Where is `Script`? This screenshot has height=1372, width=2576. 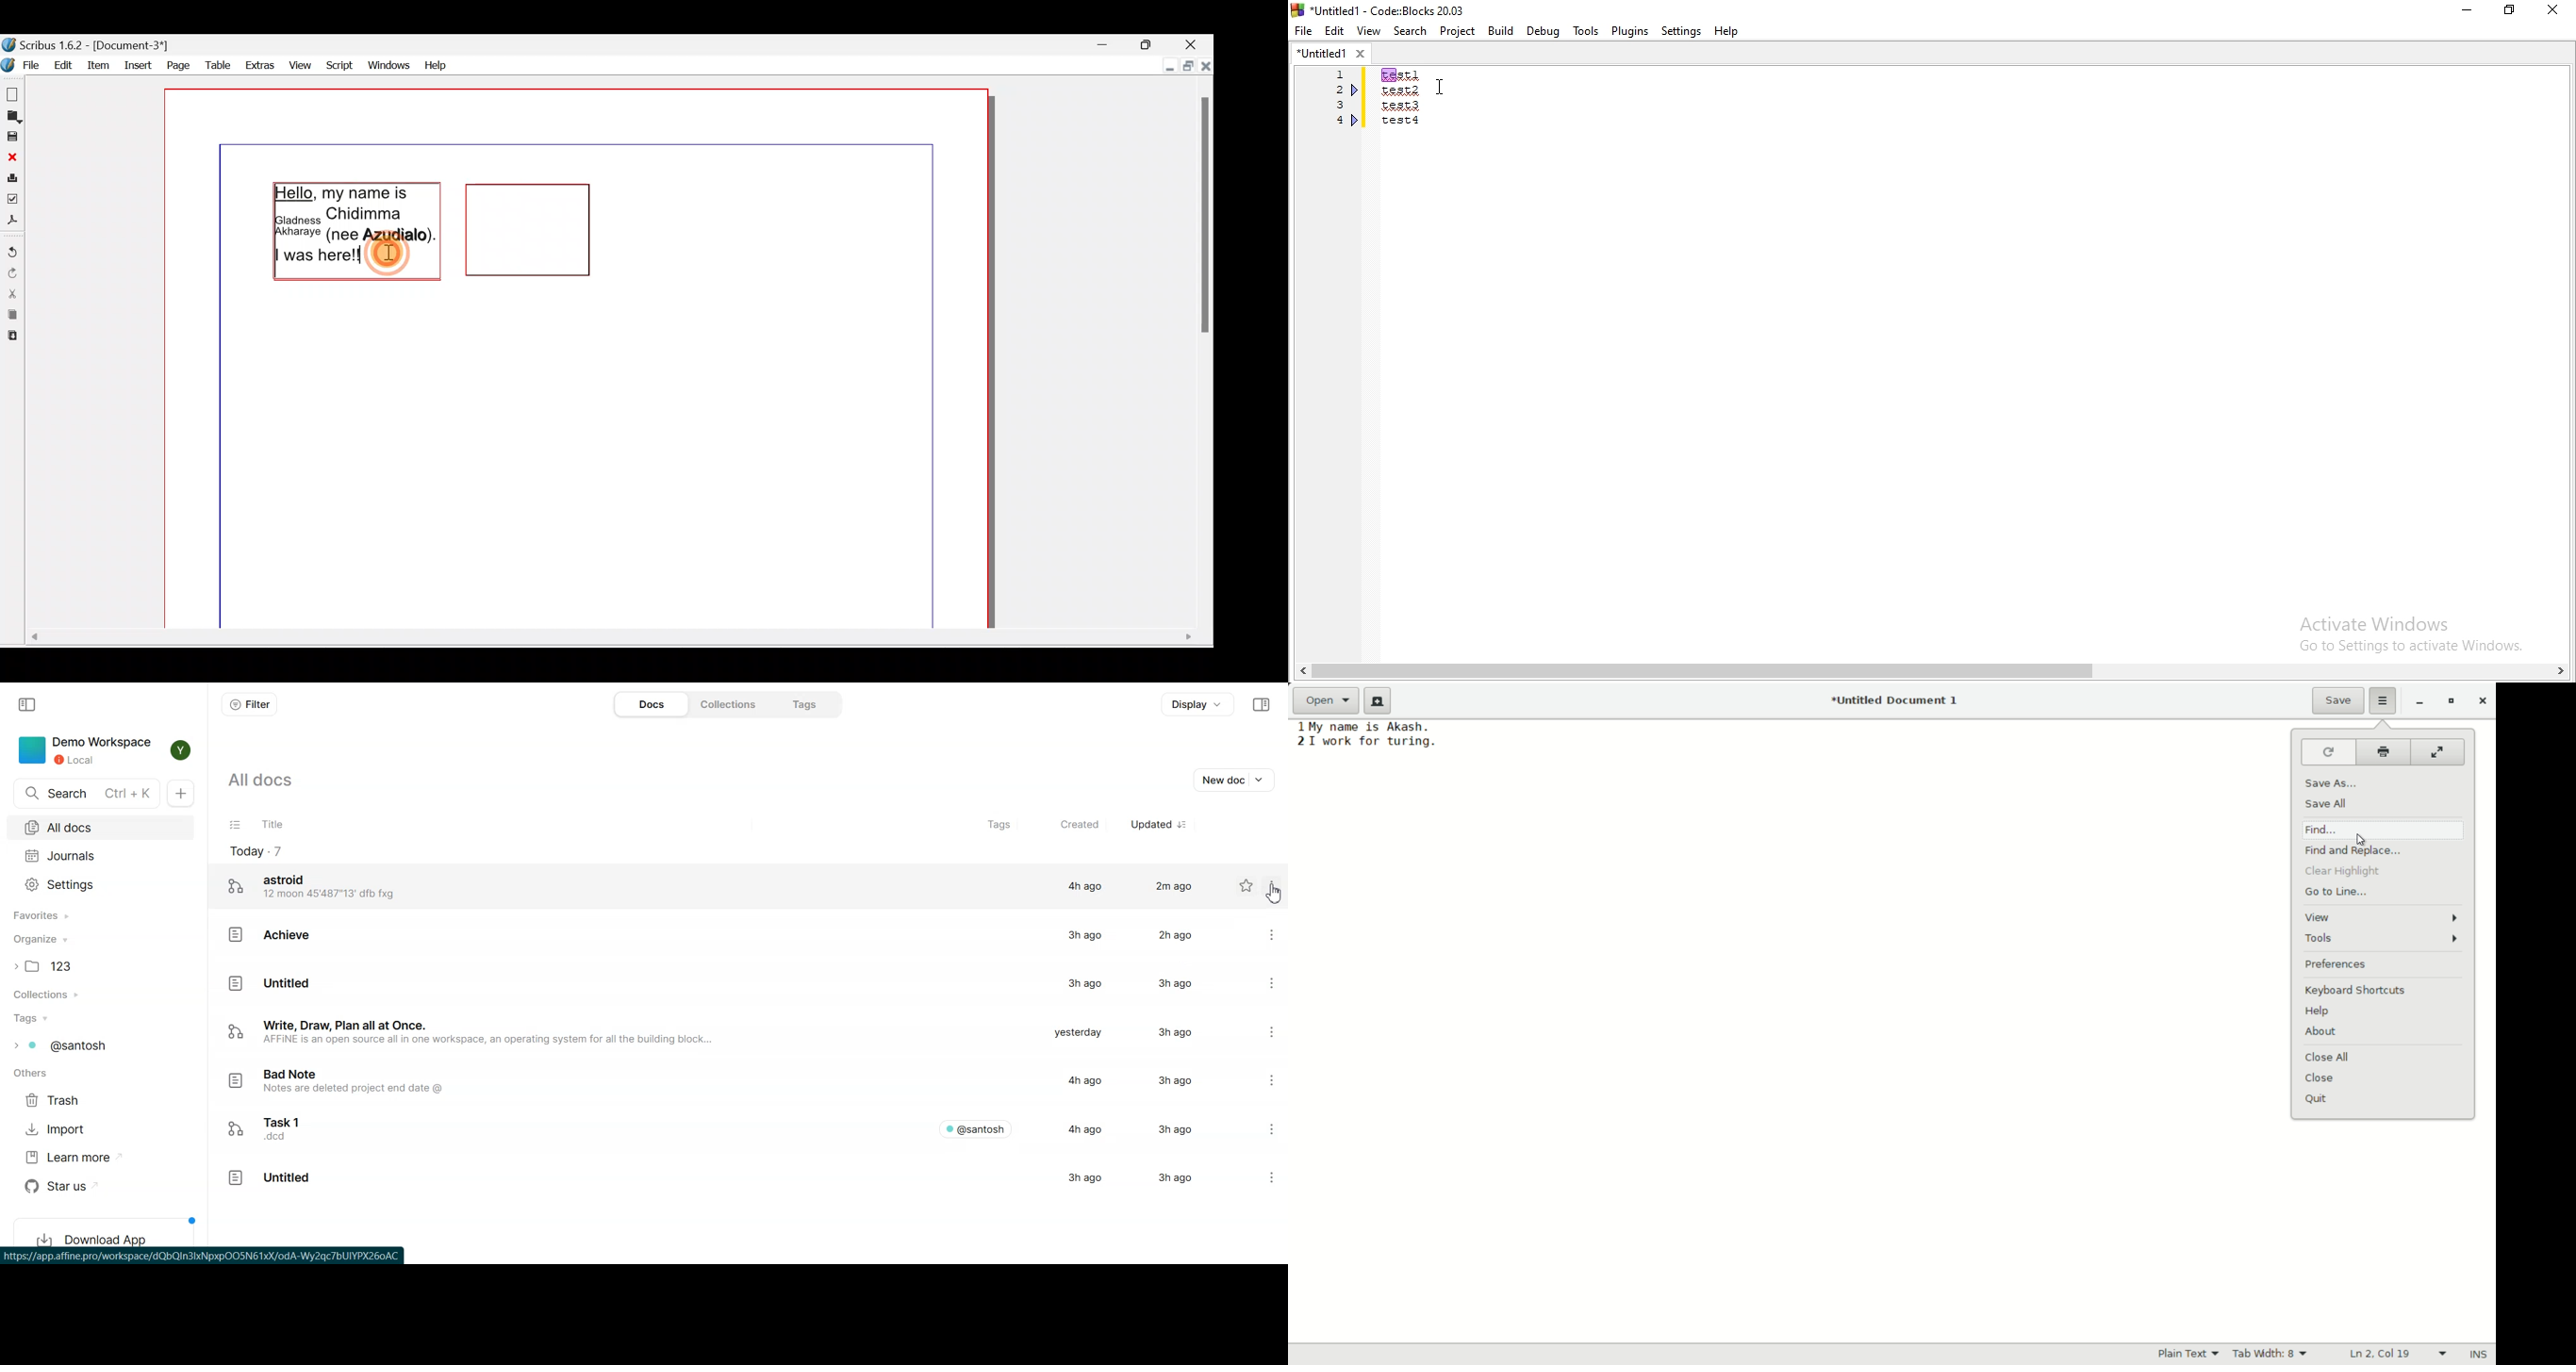 Script is located at coordinates (340, 63).